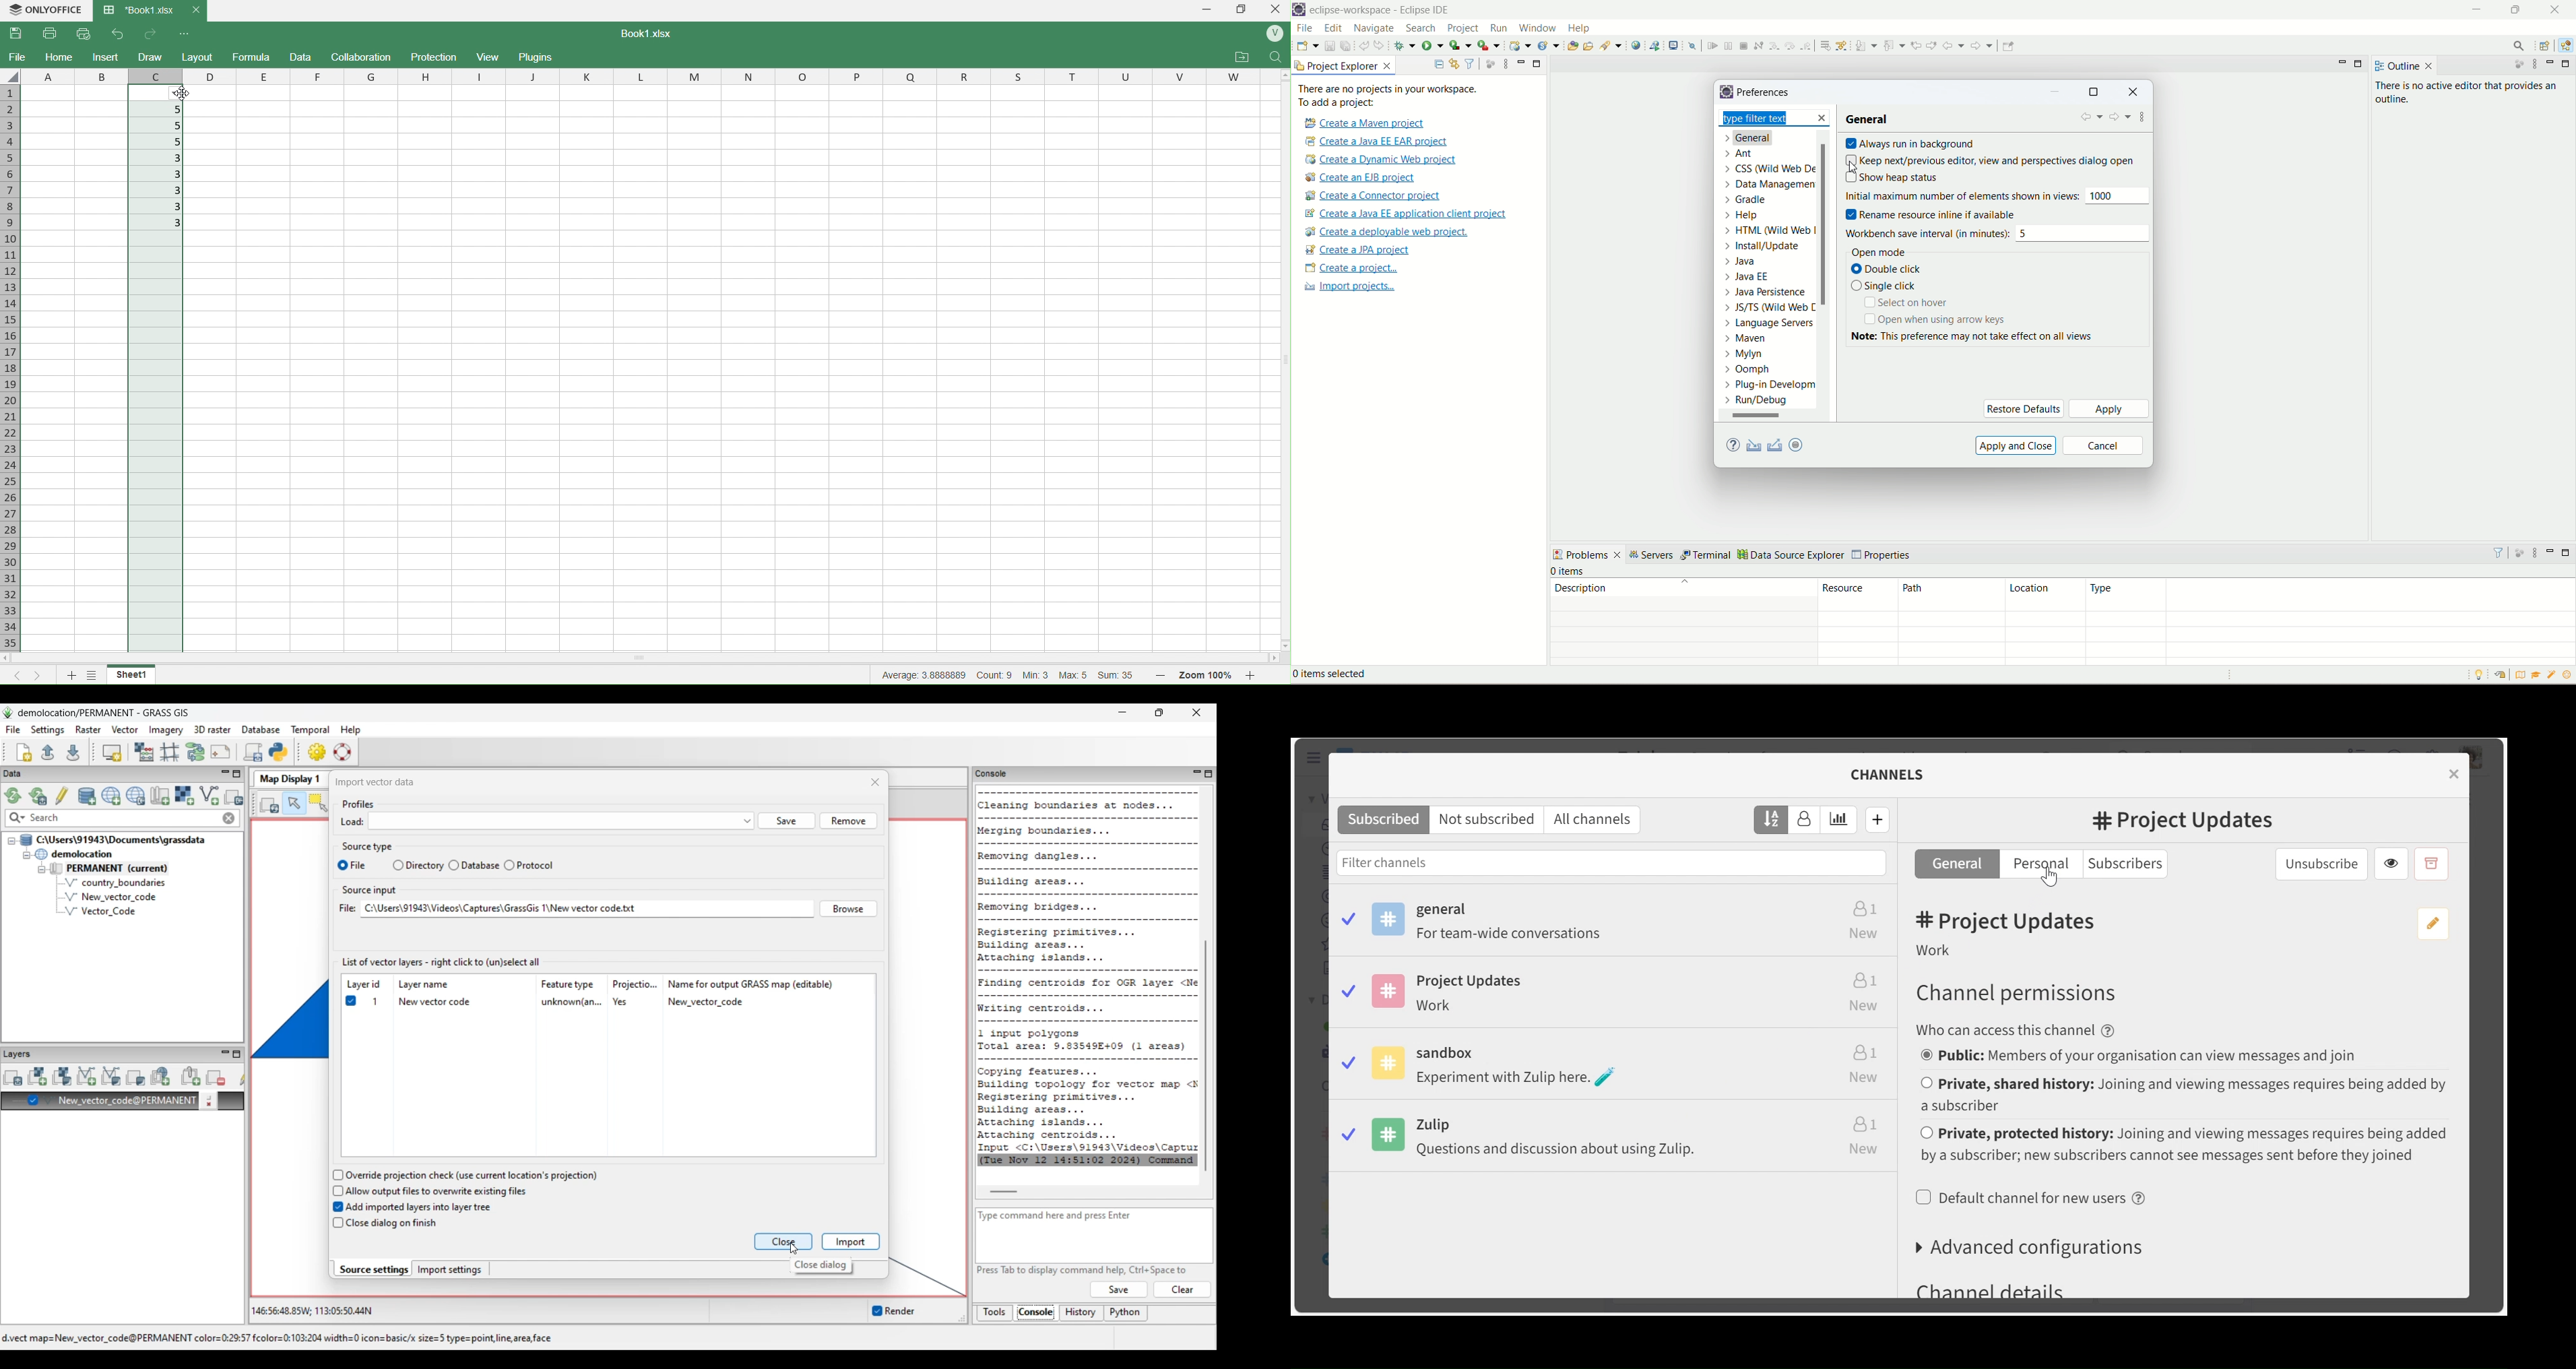 The image size is (2576, 1372). Describe the element at coordinates (2032, 1249) in the screenshot. I see `Advanced configurations` at that location.